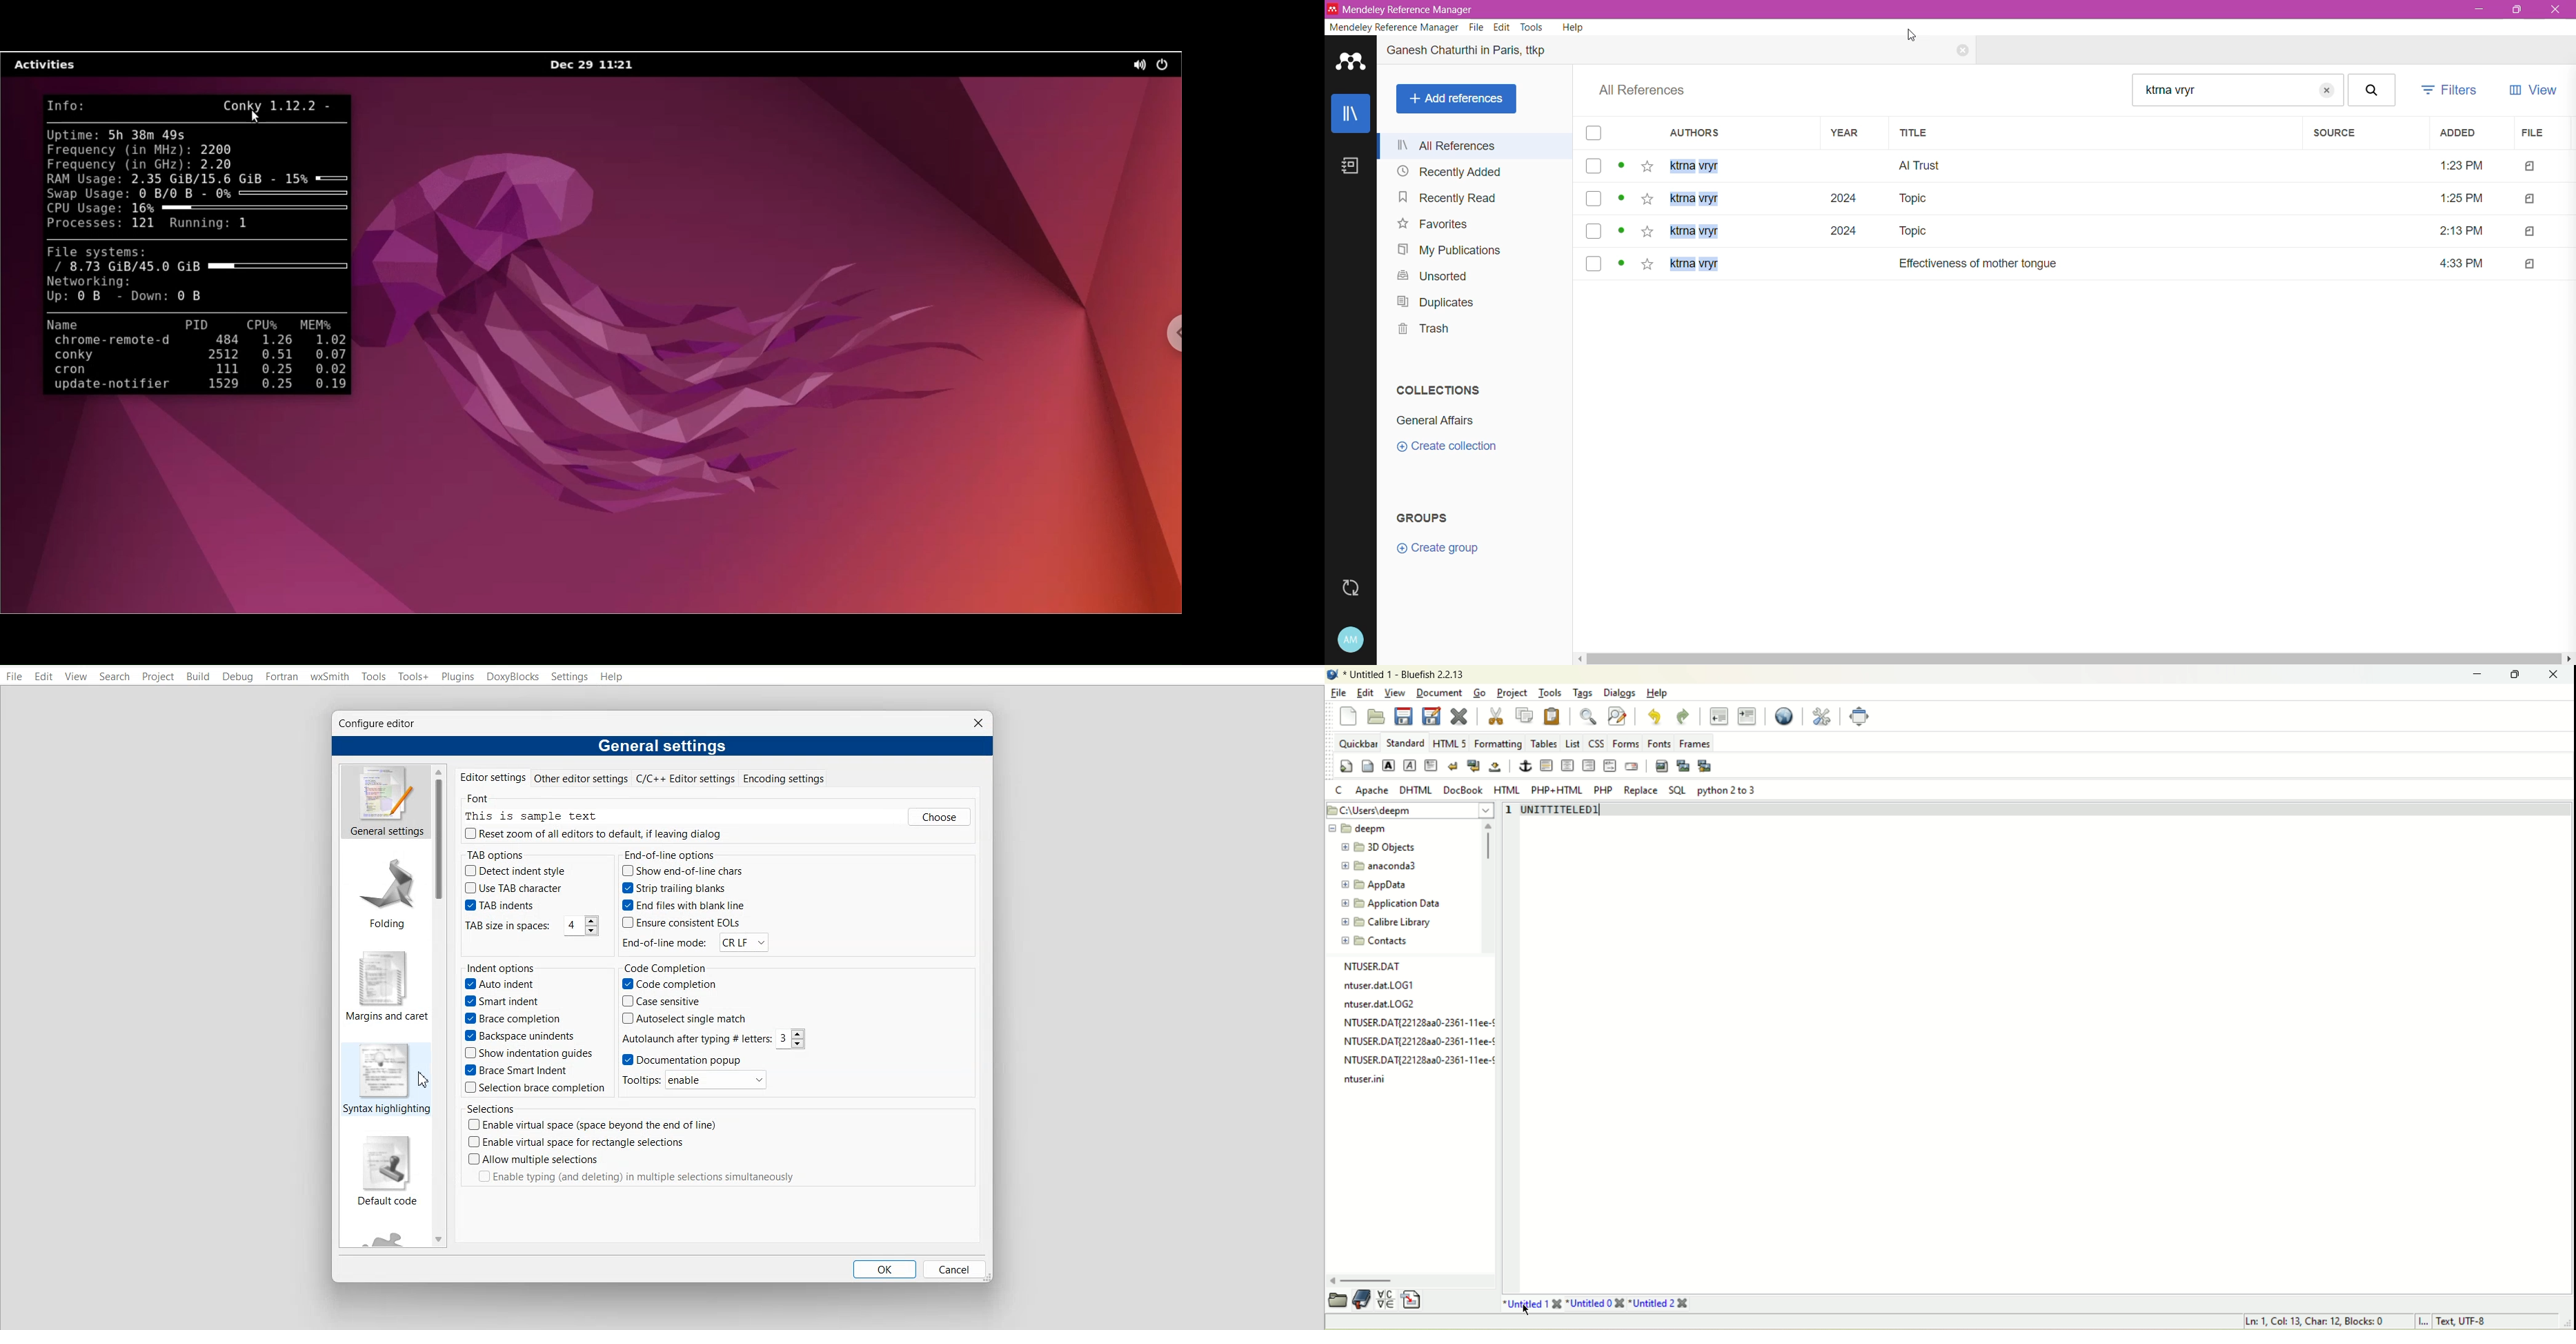 The image size is (2576, 1344). What do you see at coordinates (1706, 765) in the screenshot?
I see `multi-thumbnail` at bounding box center [1706, 765].